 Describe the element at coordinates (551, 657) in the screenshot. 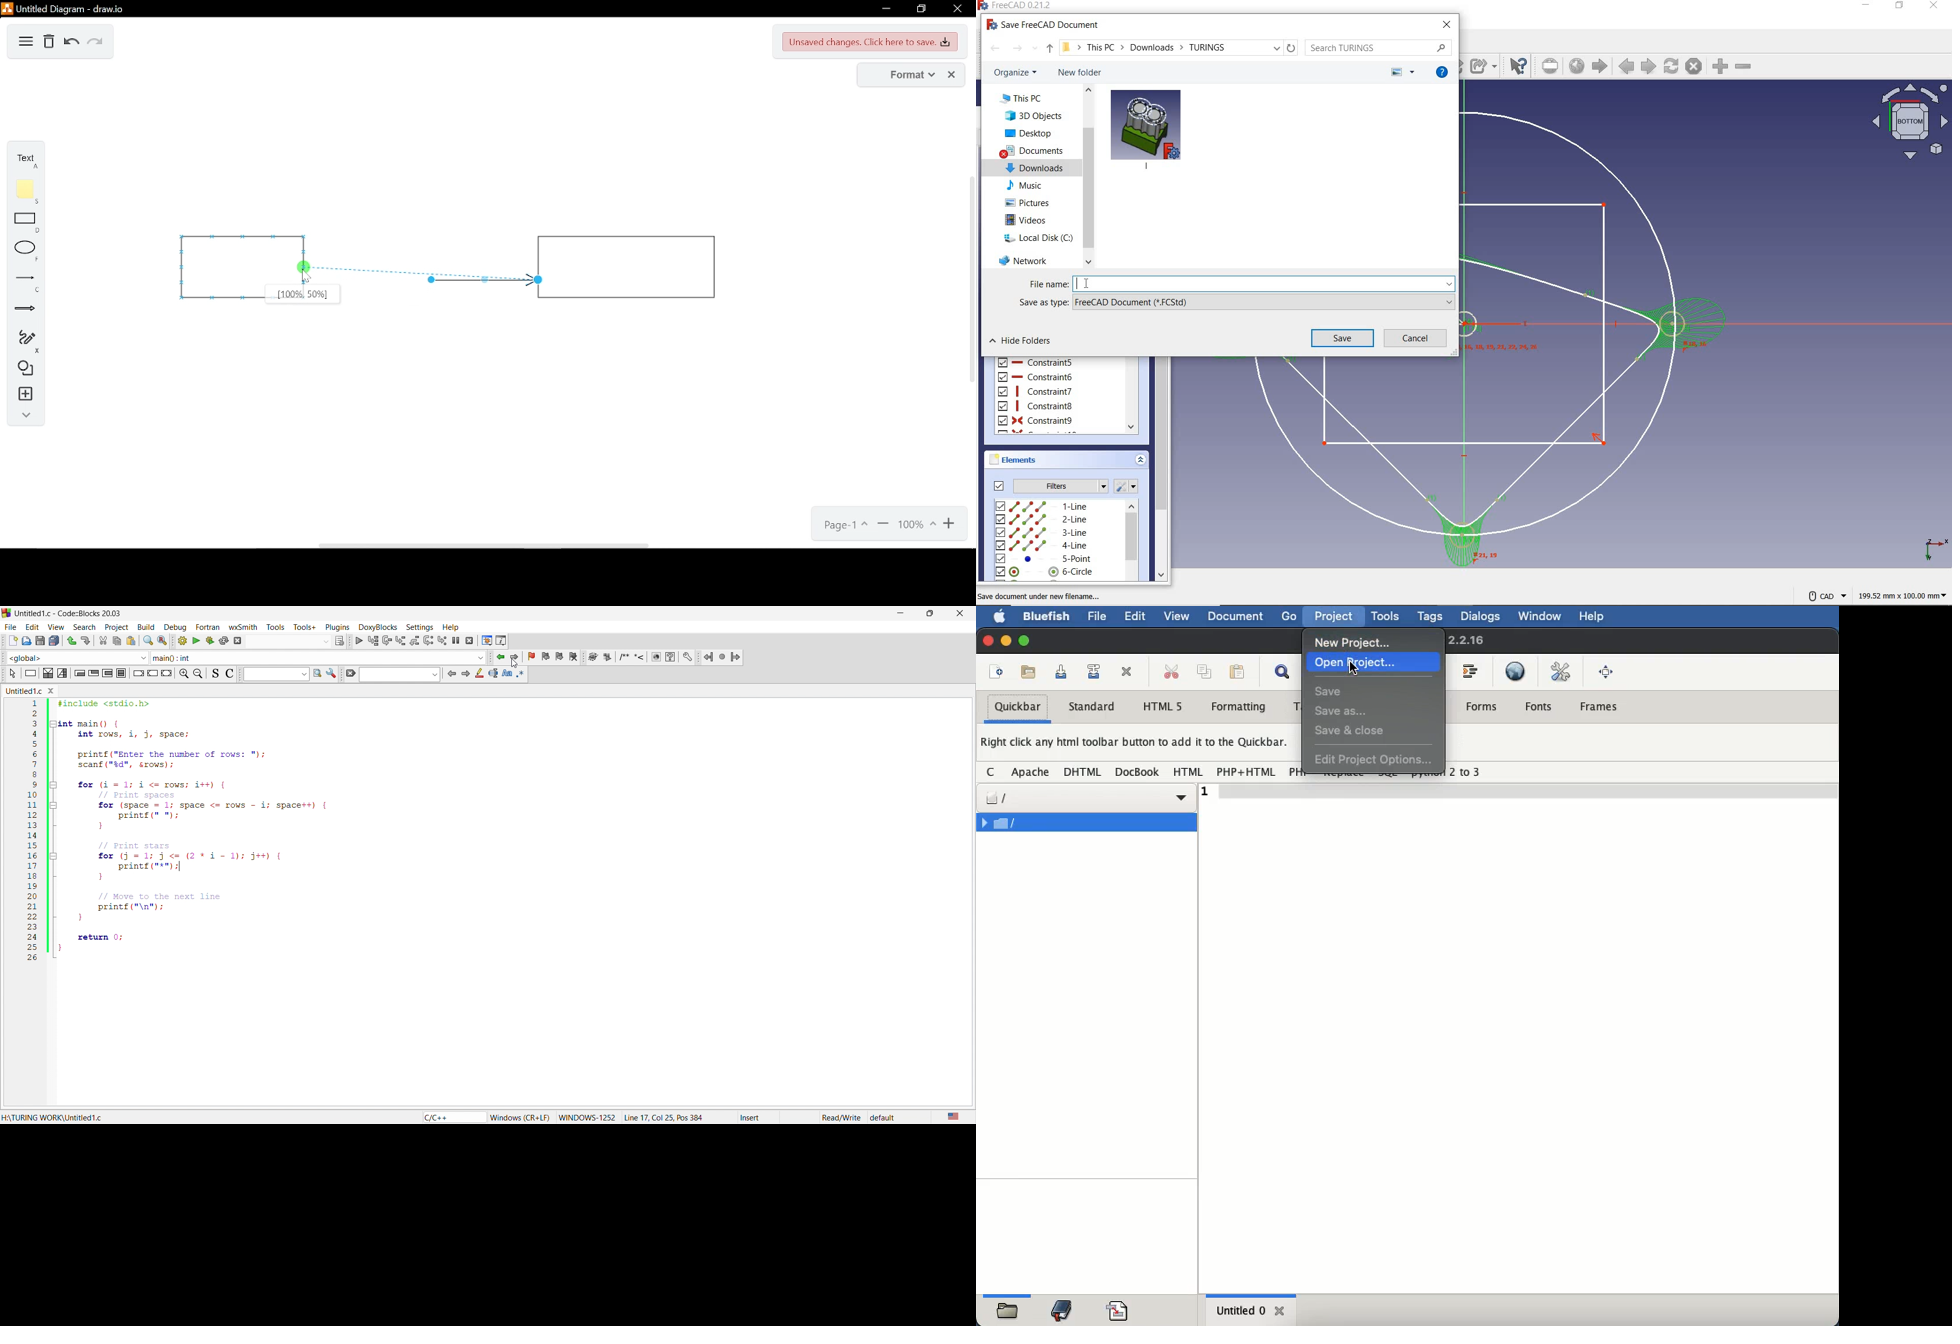

I see `bookmark icon` at that location.